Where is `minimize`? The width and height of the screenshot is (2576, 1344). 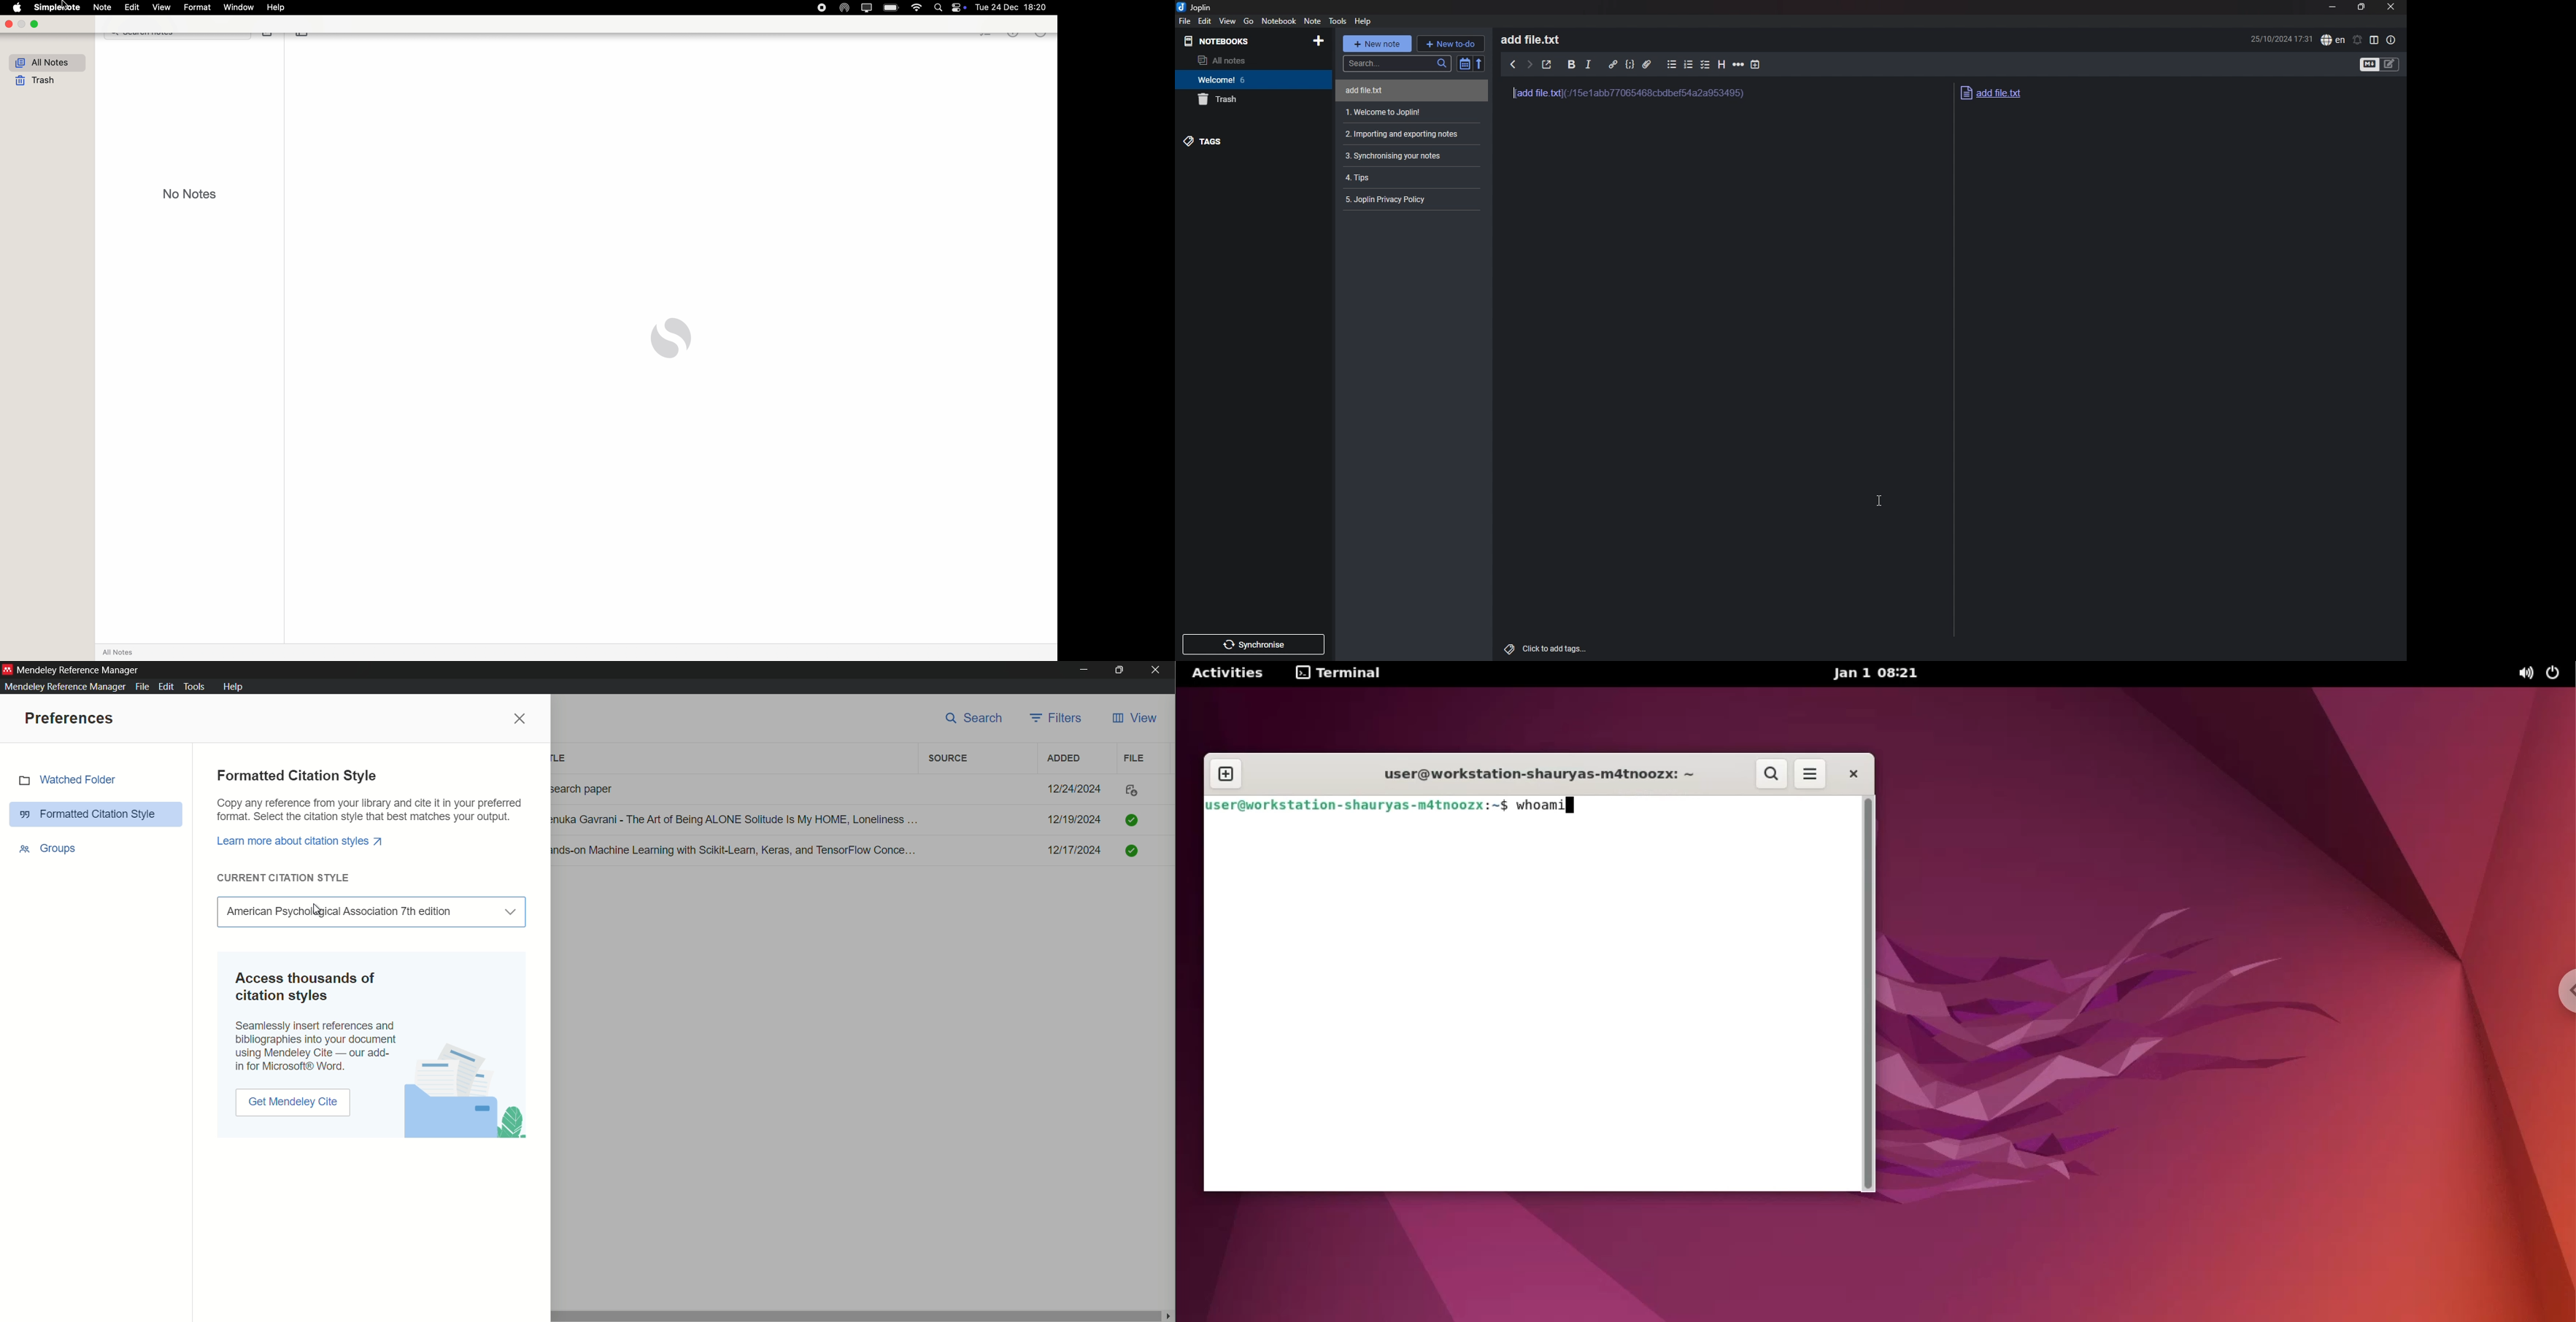 minimize is located at coordinates (1083, 670).